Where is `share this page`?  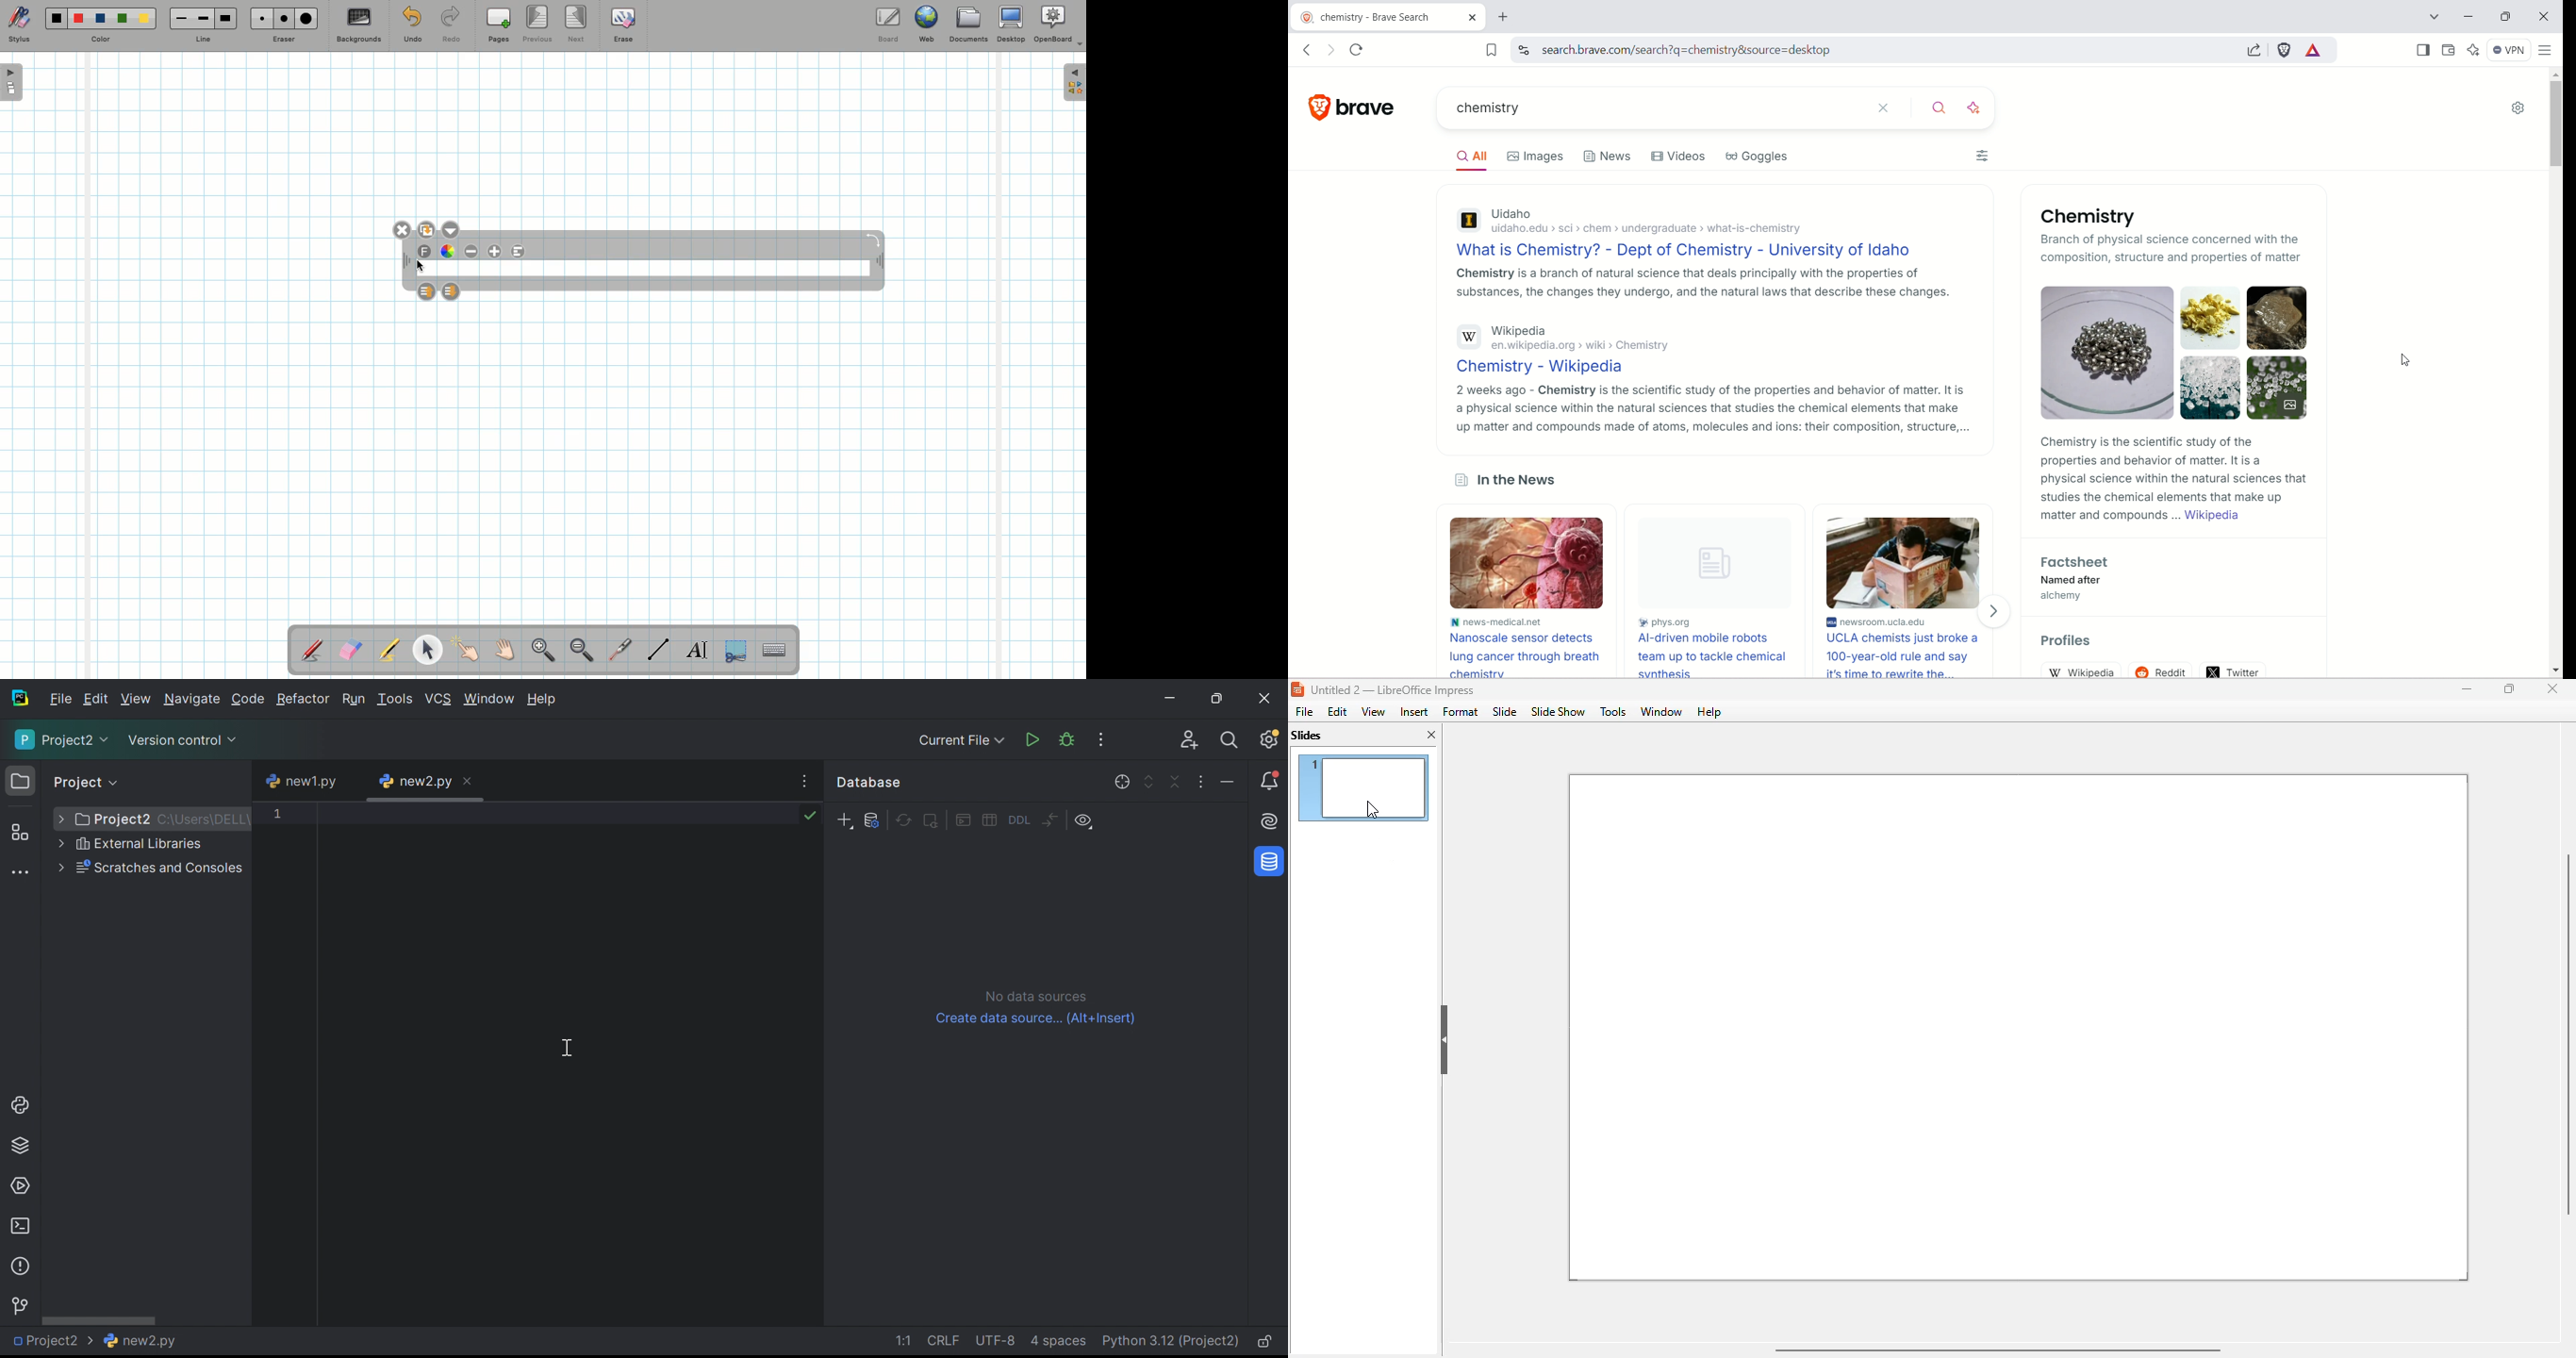
share this page is located at coordinates (2251, 48).